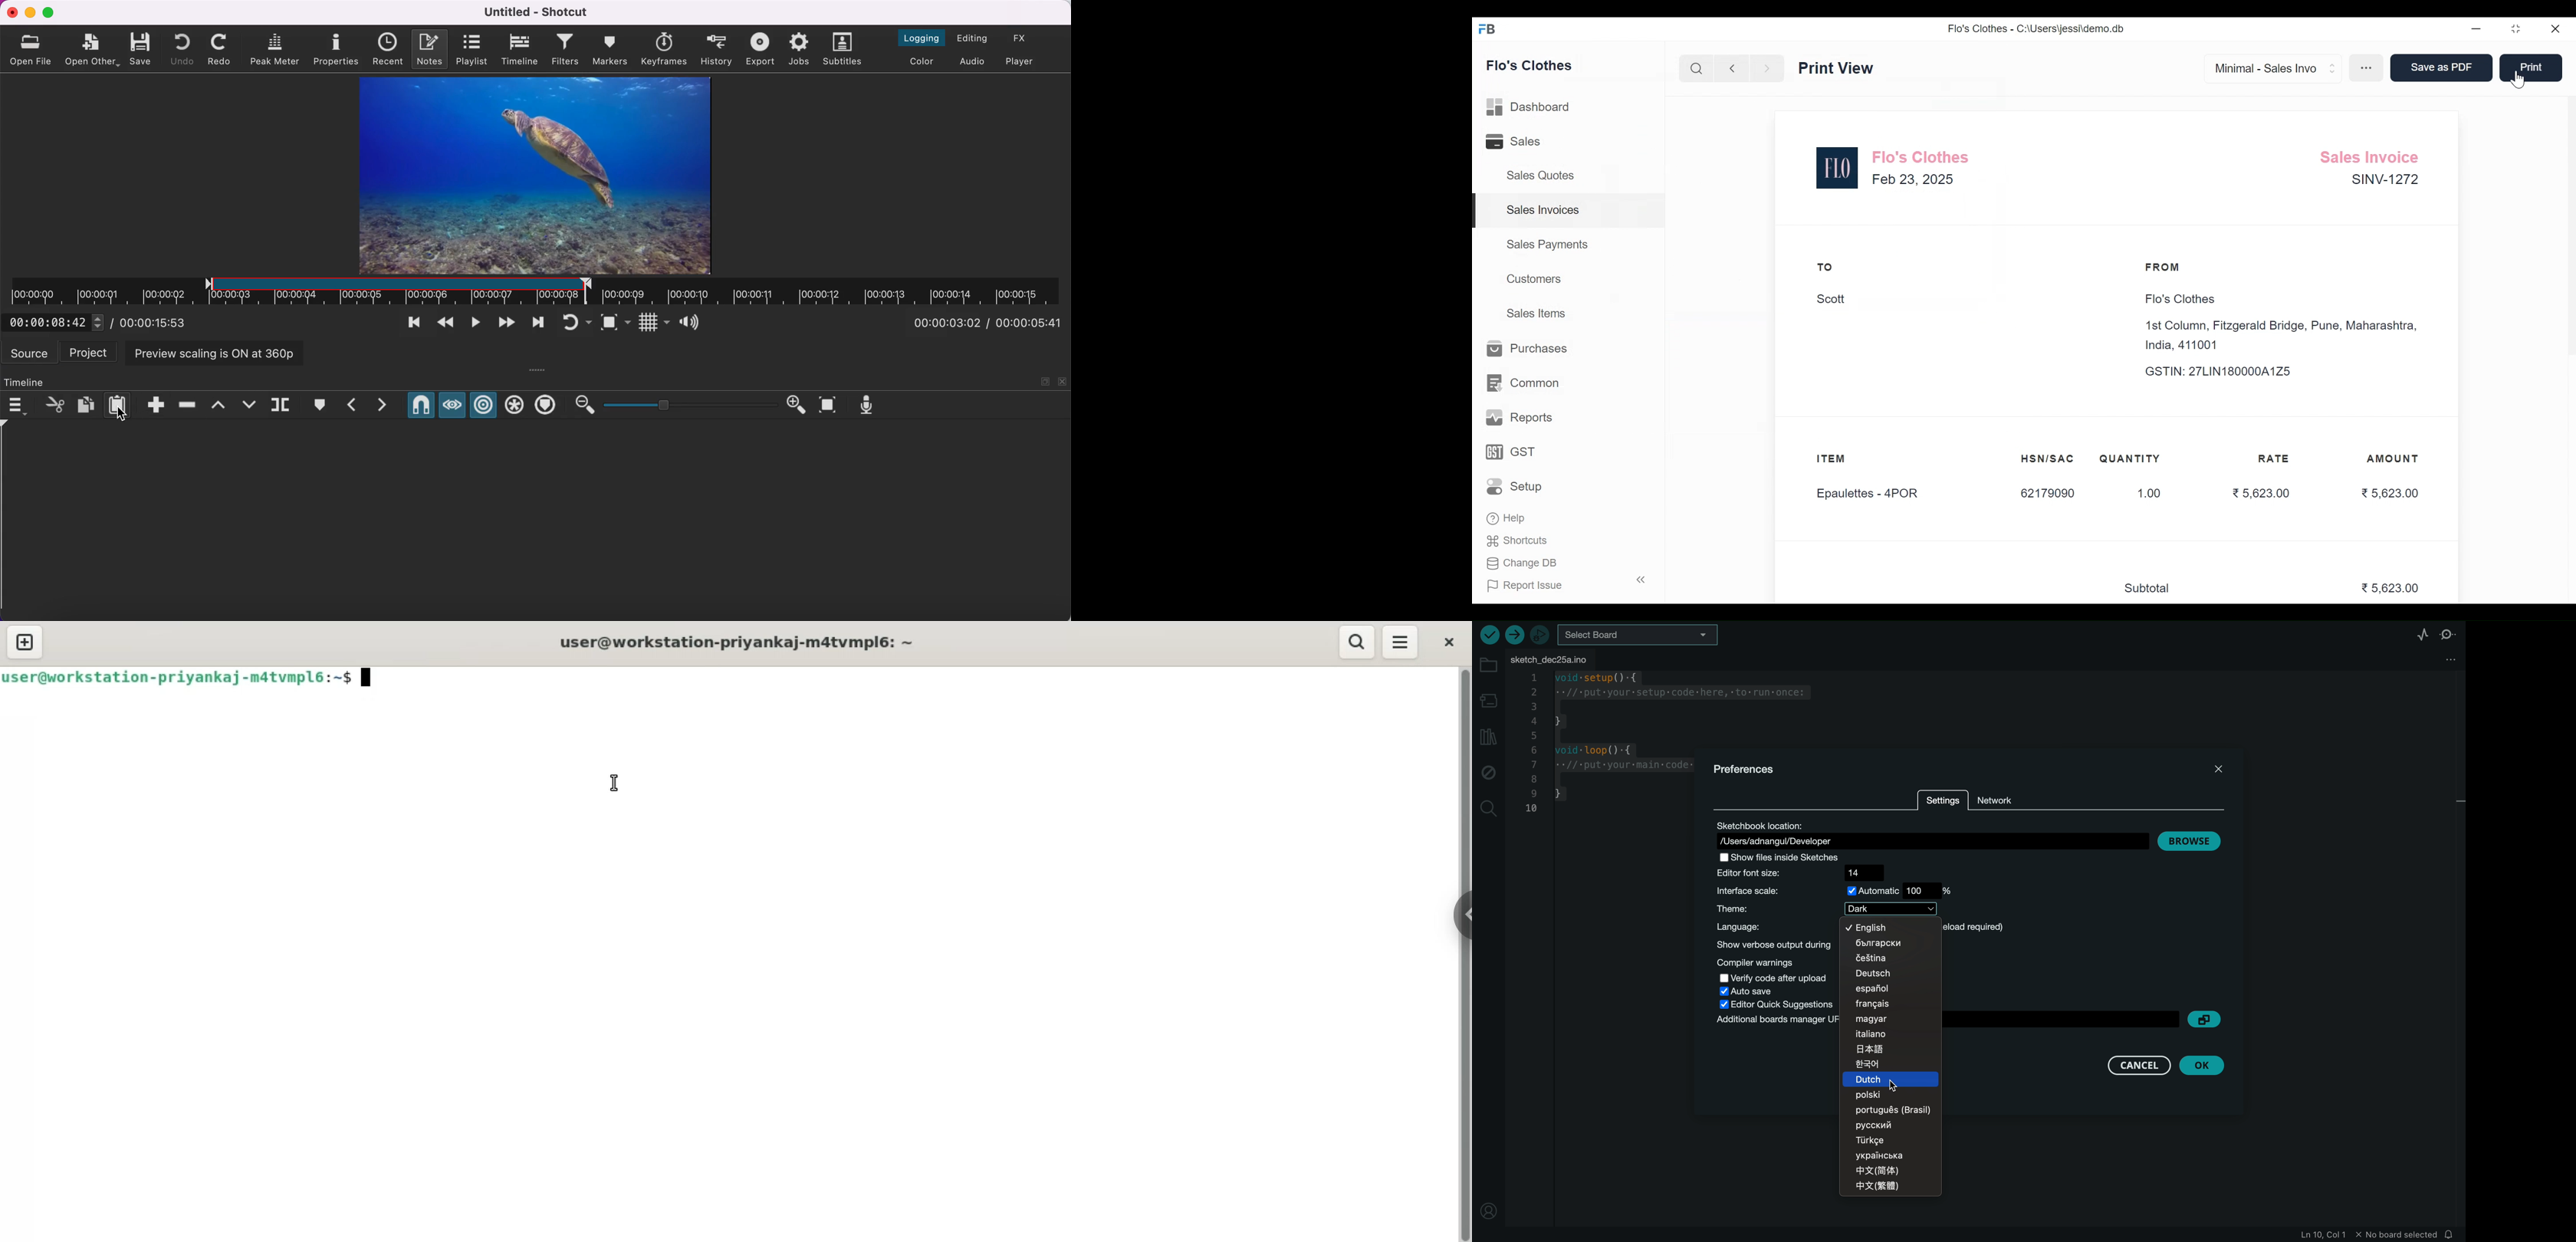  I want to click on Purchases, so click(1528, 350).